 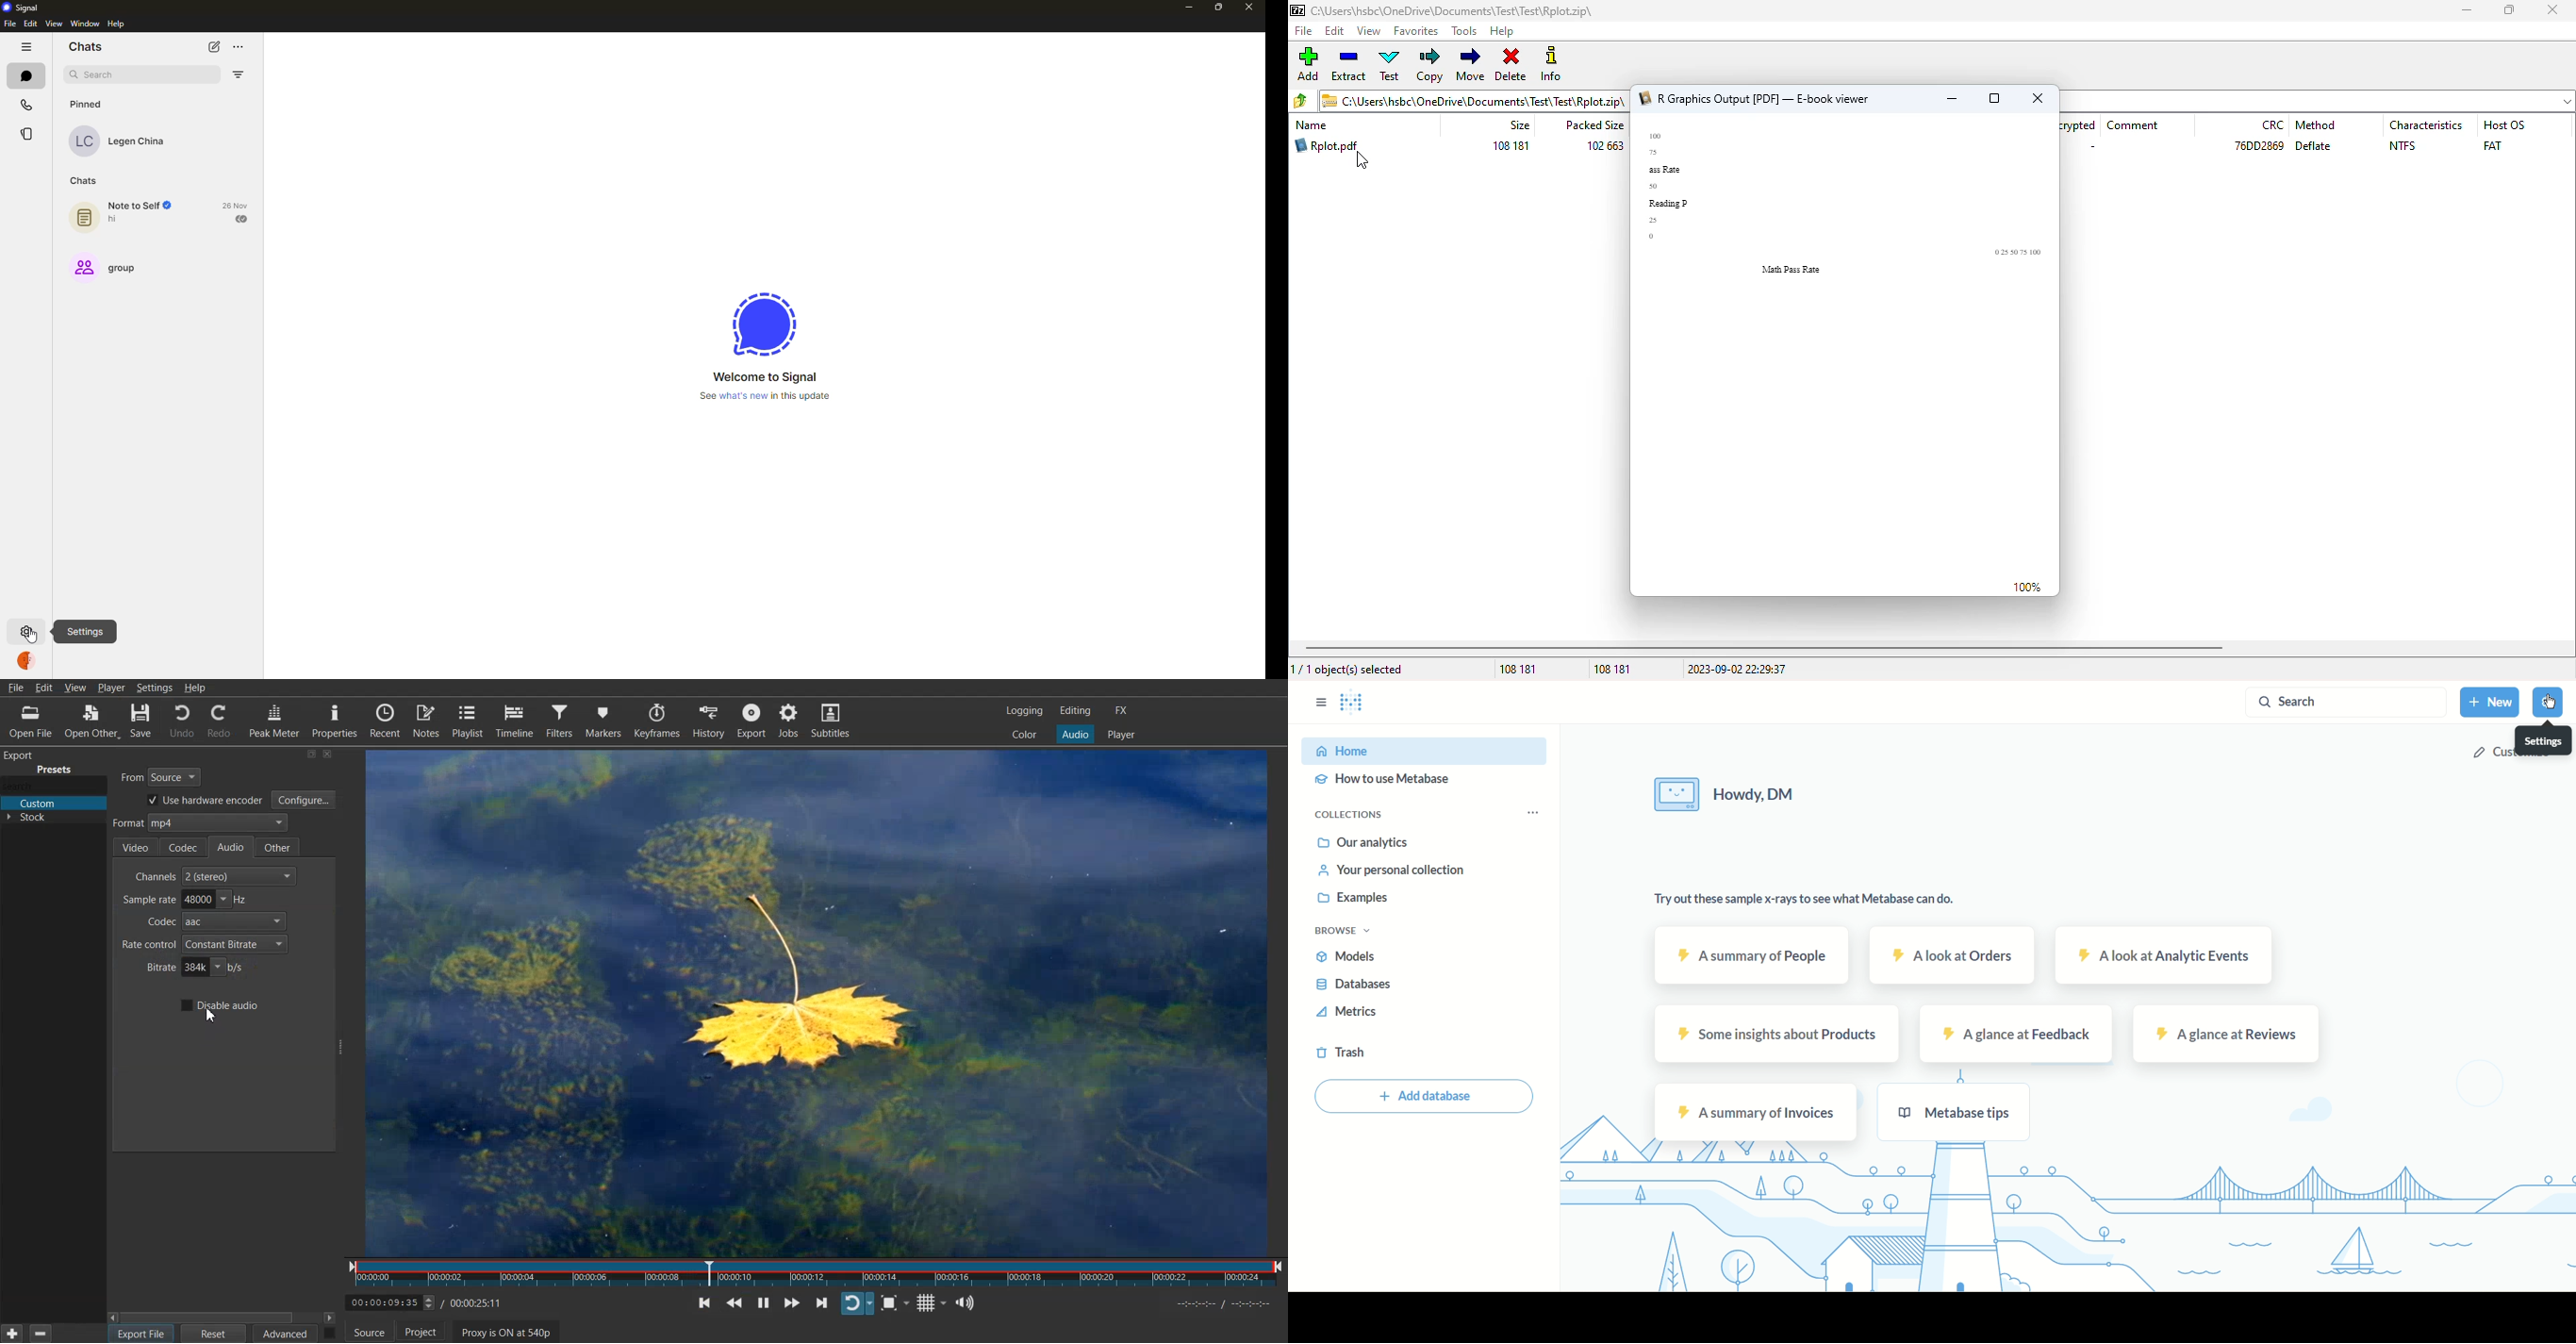 What do you see at coordinates (789, 721) in the screenshot?
I see `Jobs` at bounding box center [789, 721].